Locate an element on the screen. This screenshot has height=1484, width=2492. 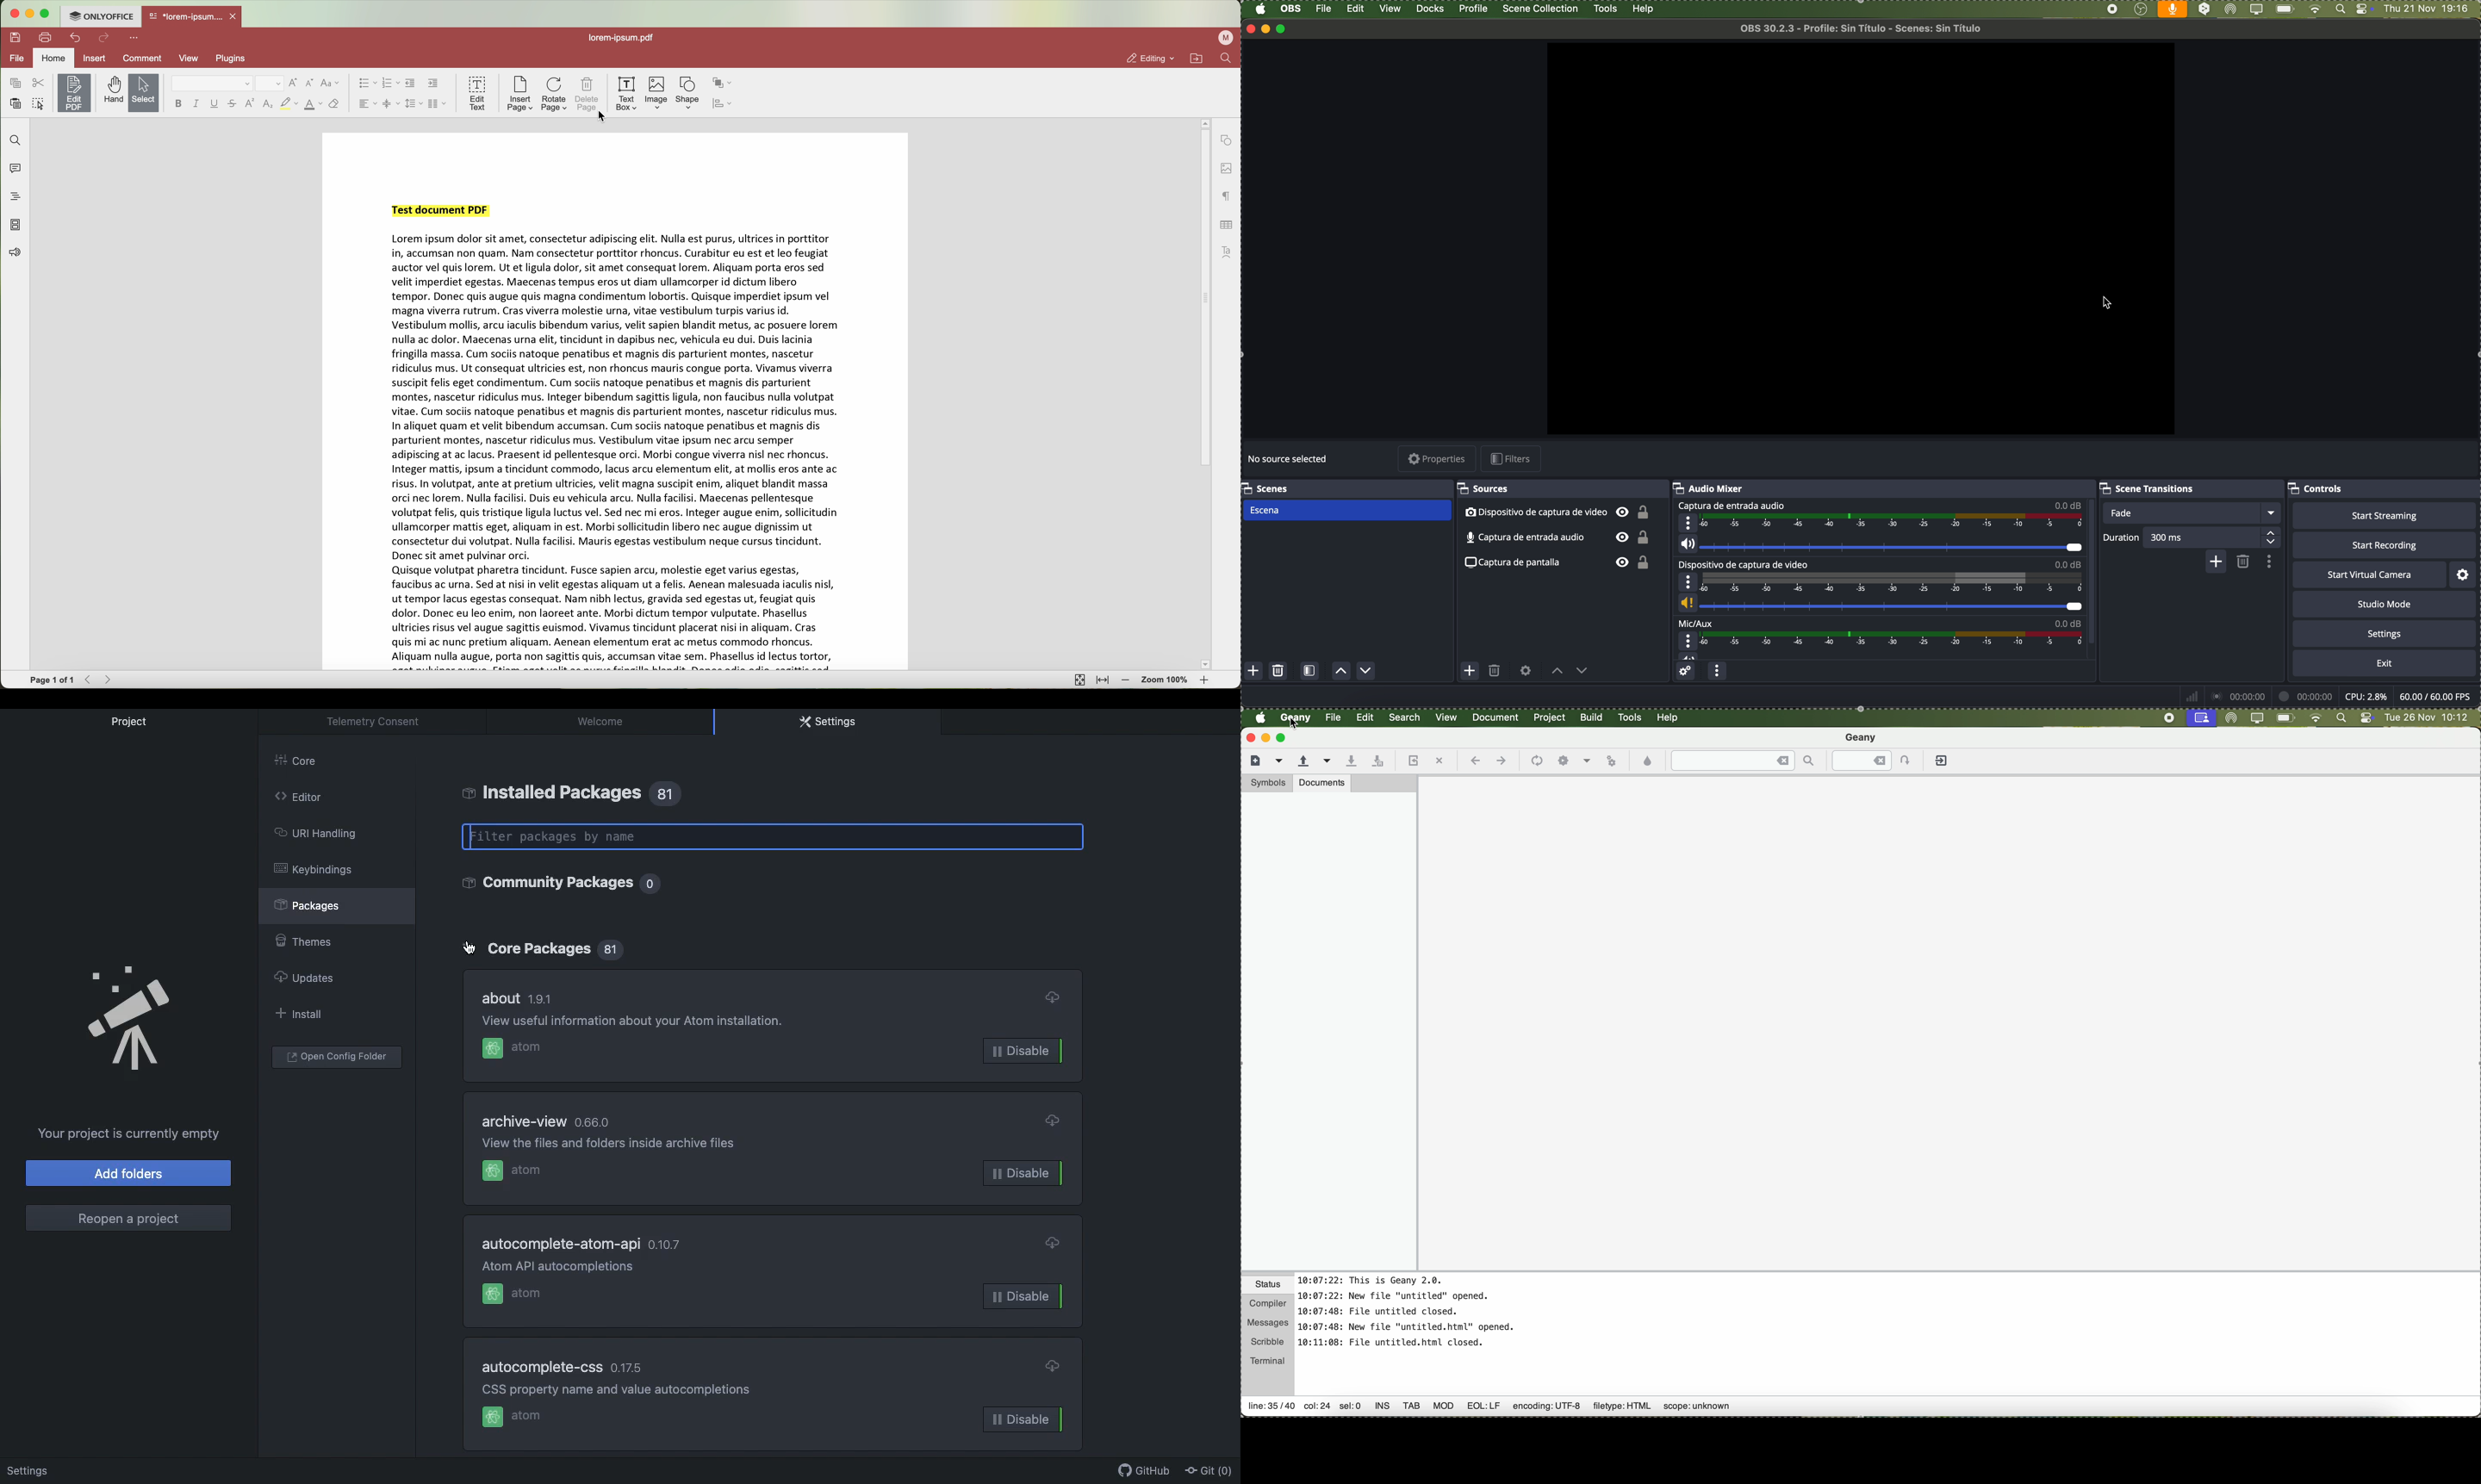
View useful information about your Atom installation. is located at coordinates (645, 1023).